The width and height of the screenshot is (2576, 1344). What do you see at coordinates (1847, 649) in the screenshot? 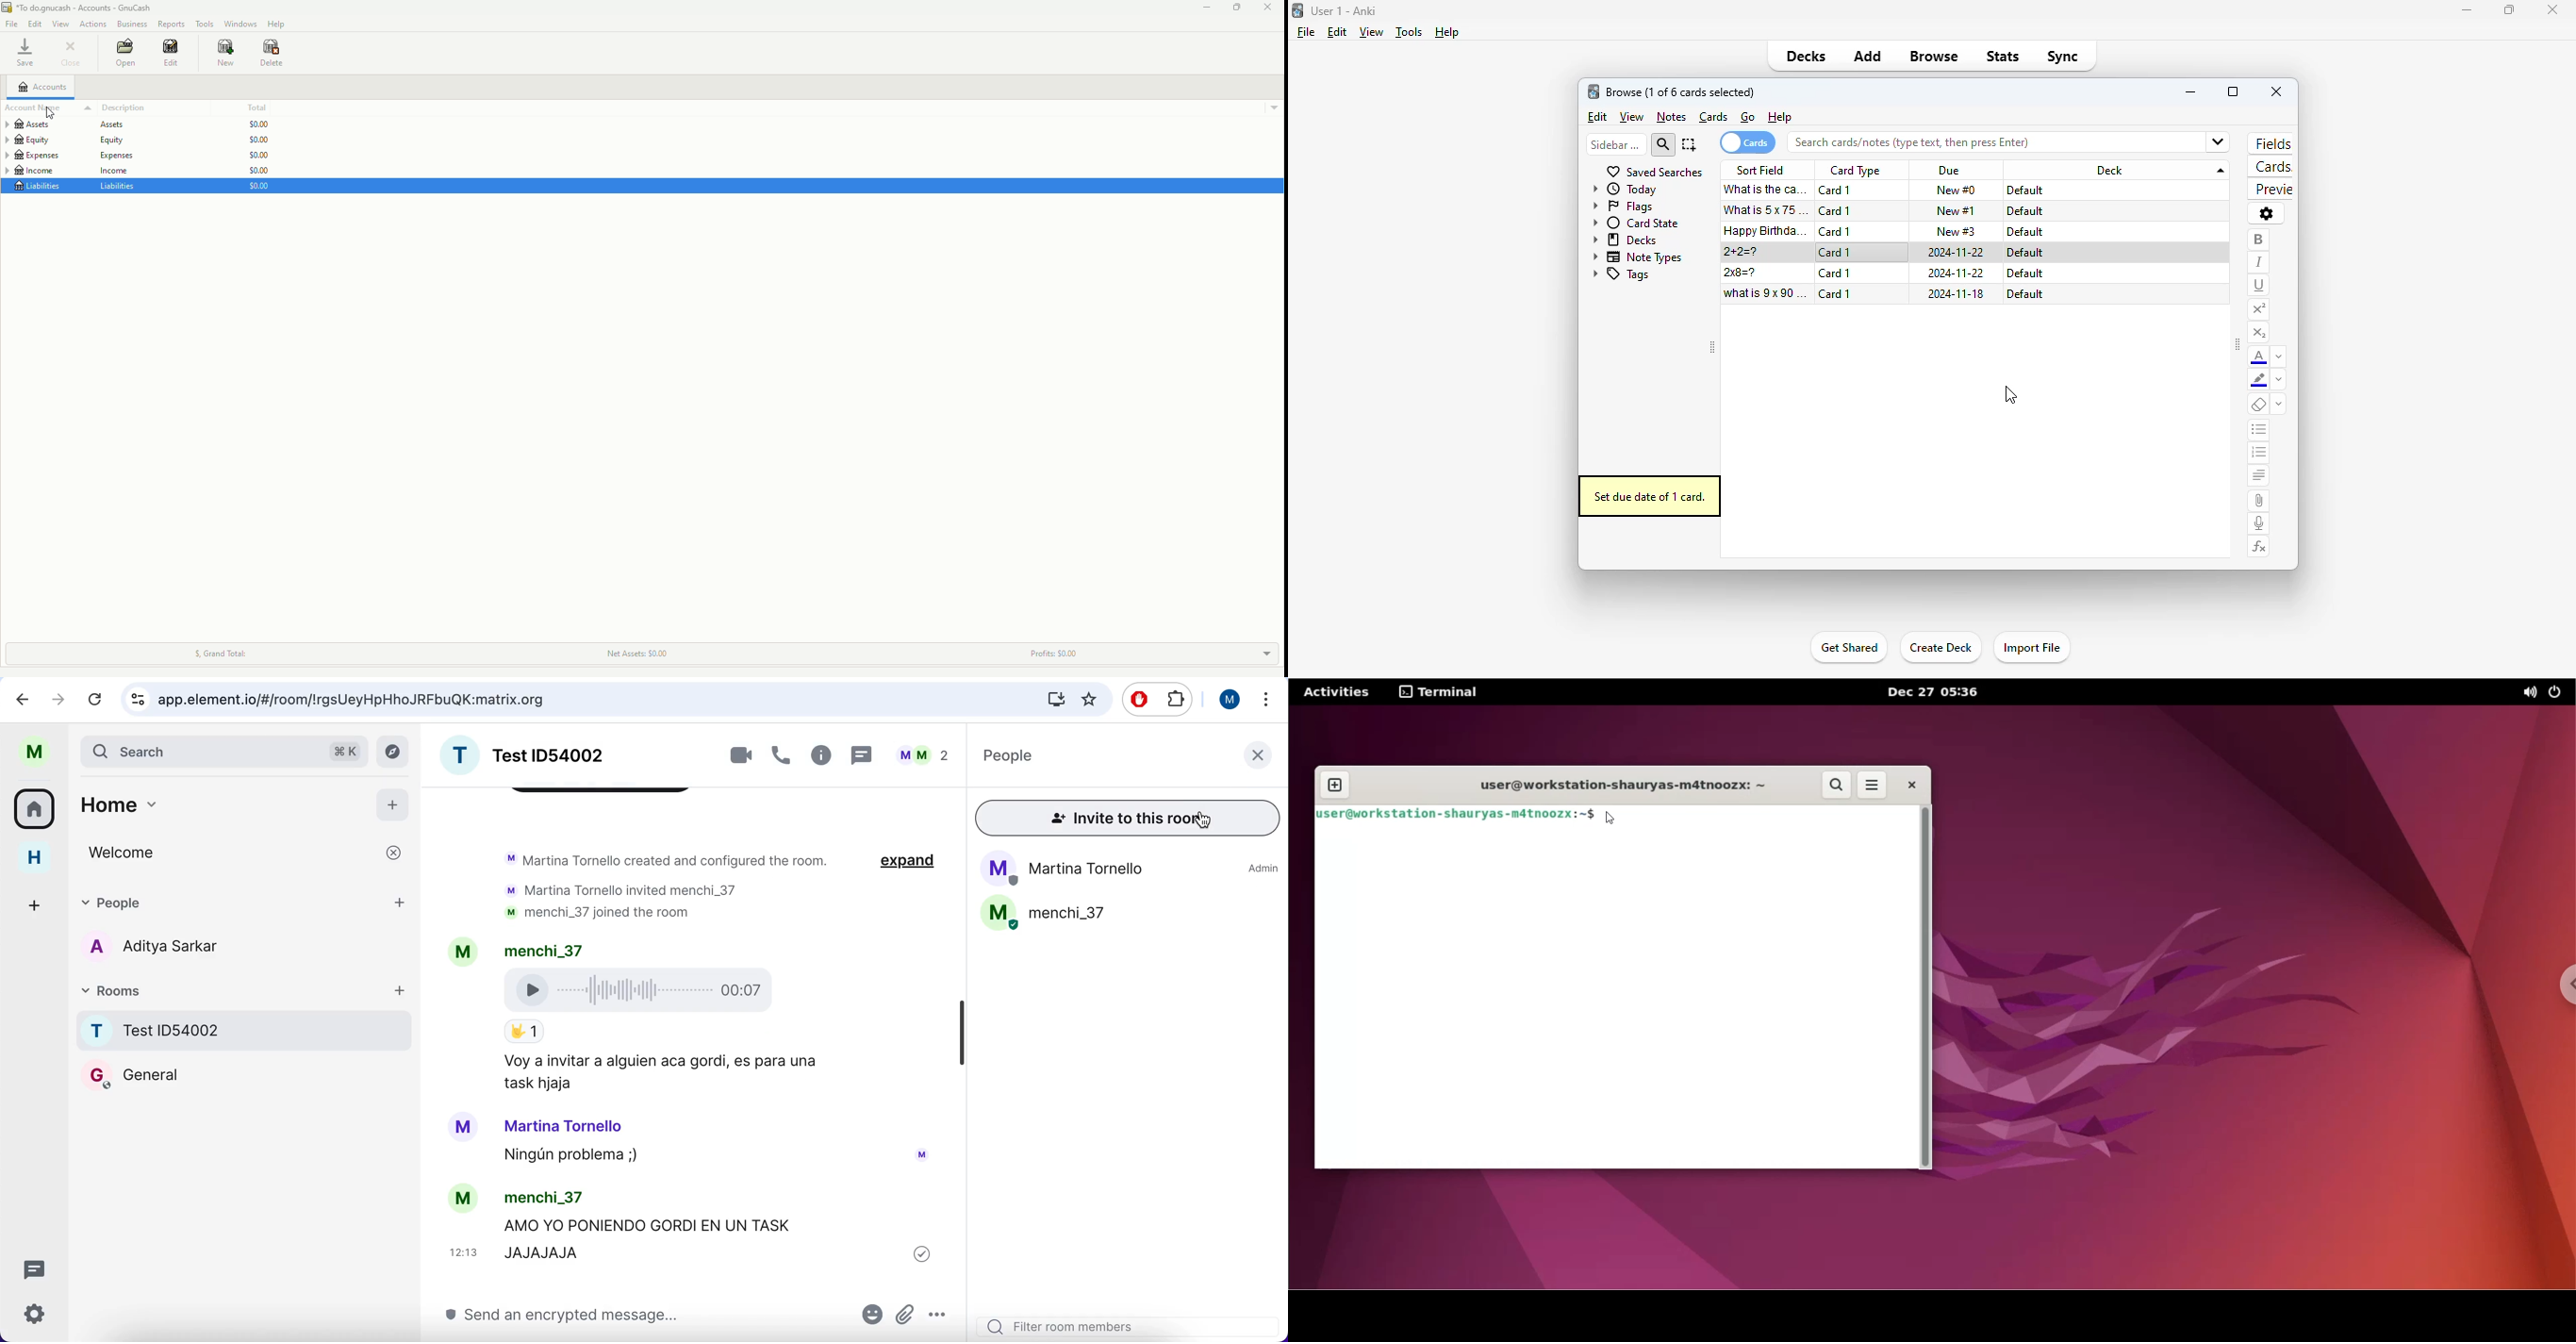
I see `get shared` at bounding box center [1847, 649].